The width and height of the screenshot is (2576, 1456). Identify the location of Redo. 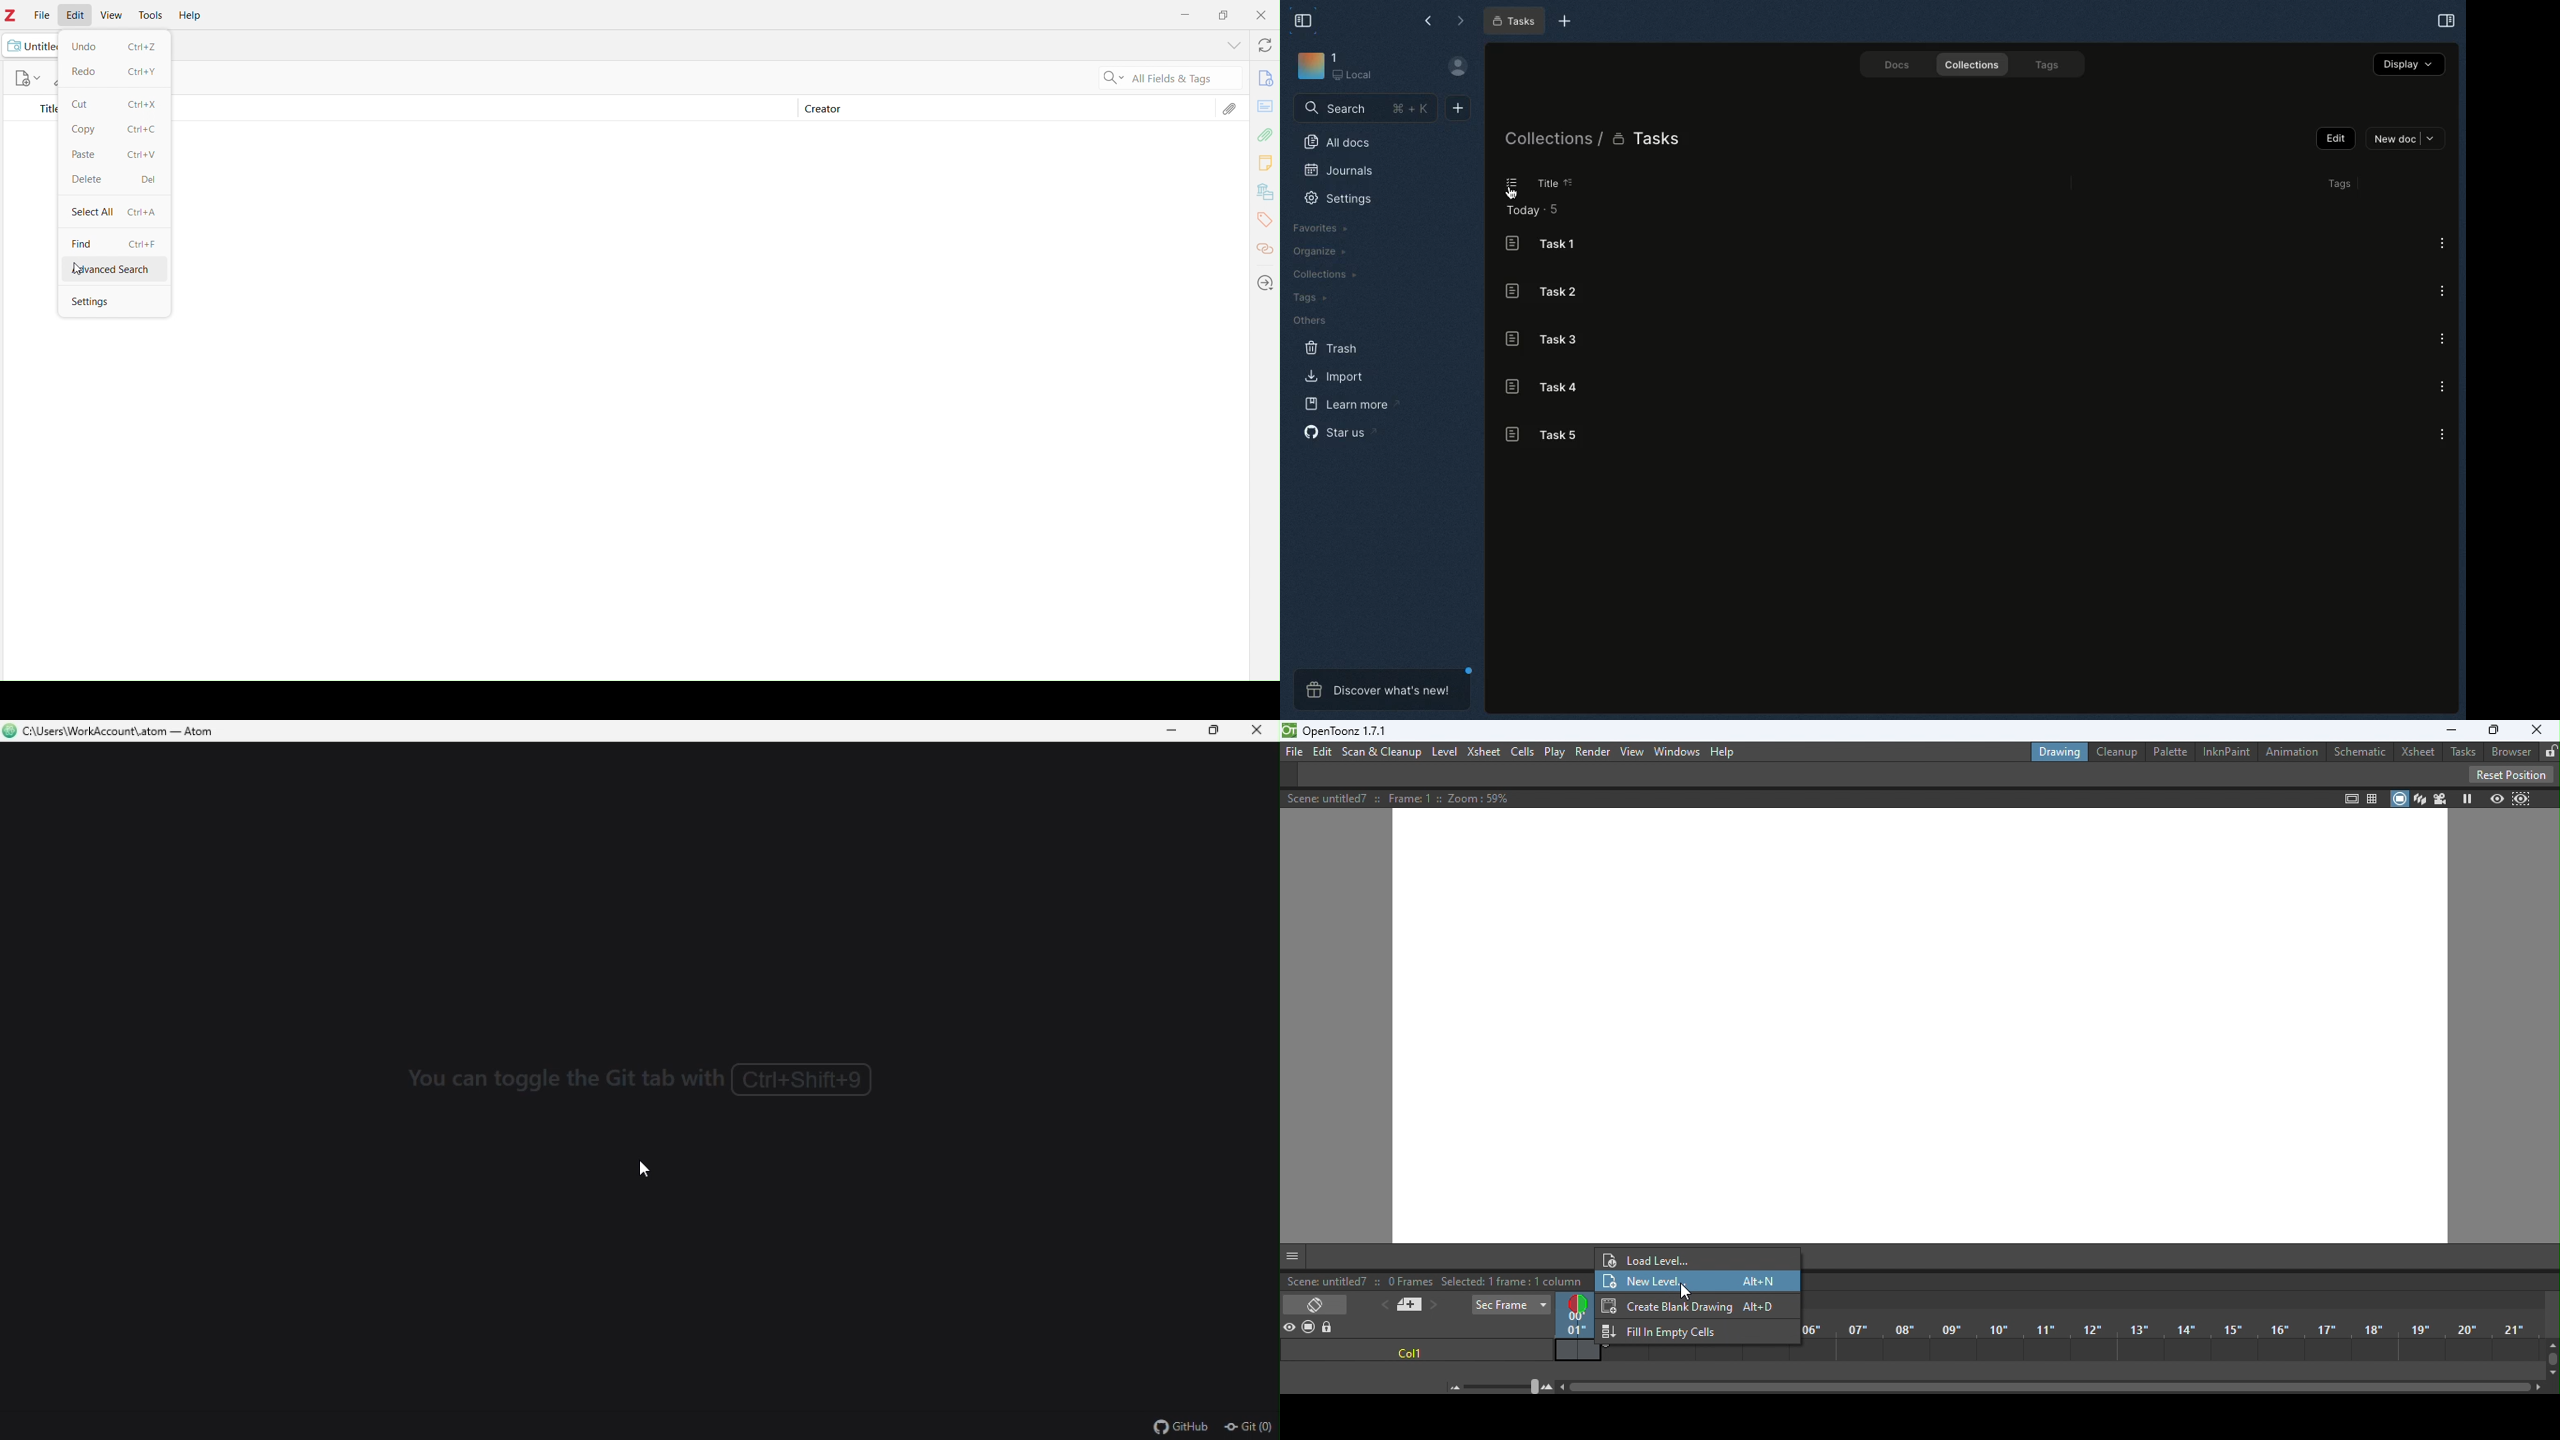
(114, 74).